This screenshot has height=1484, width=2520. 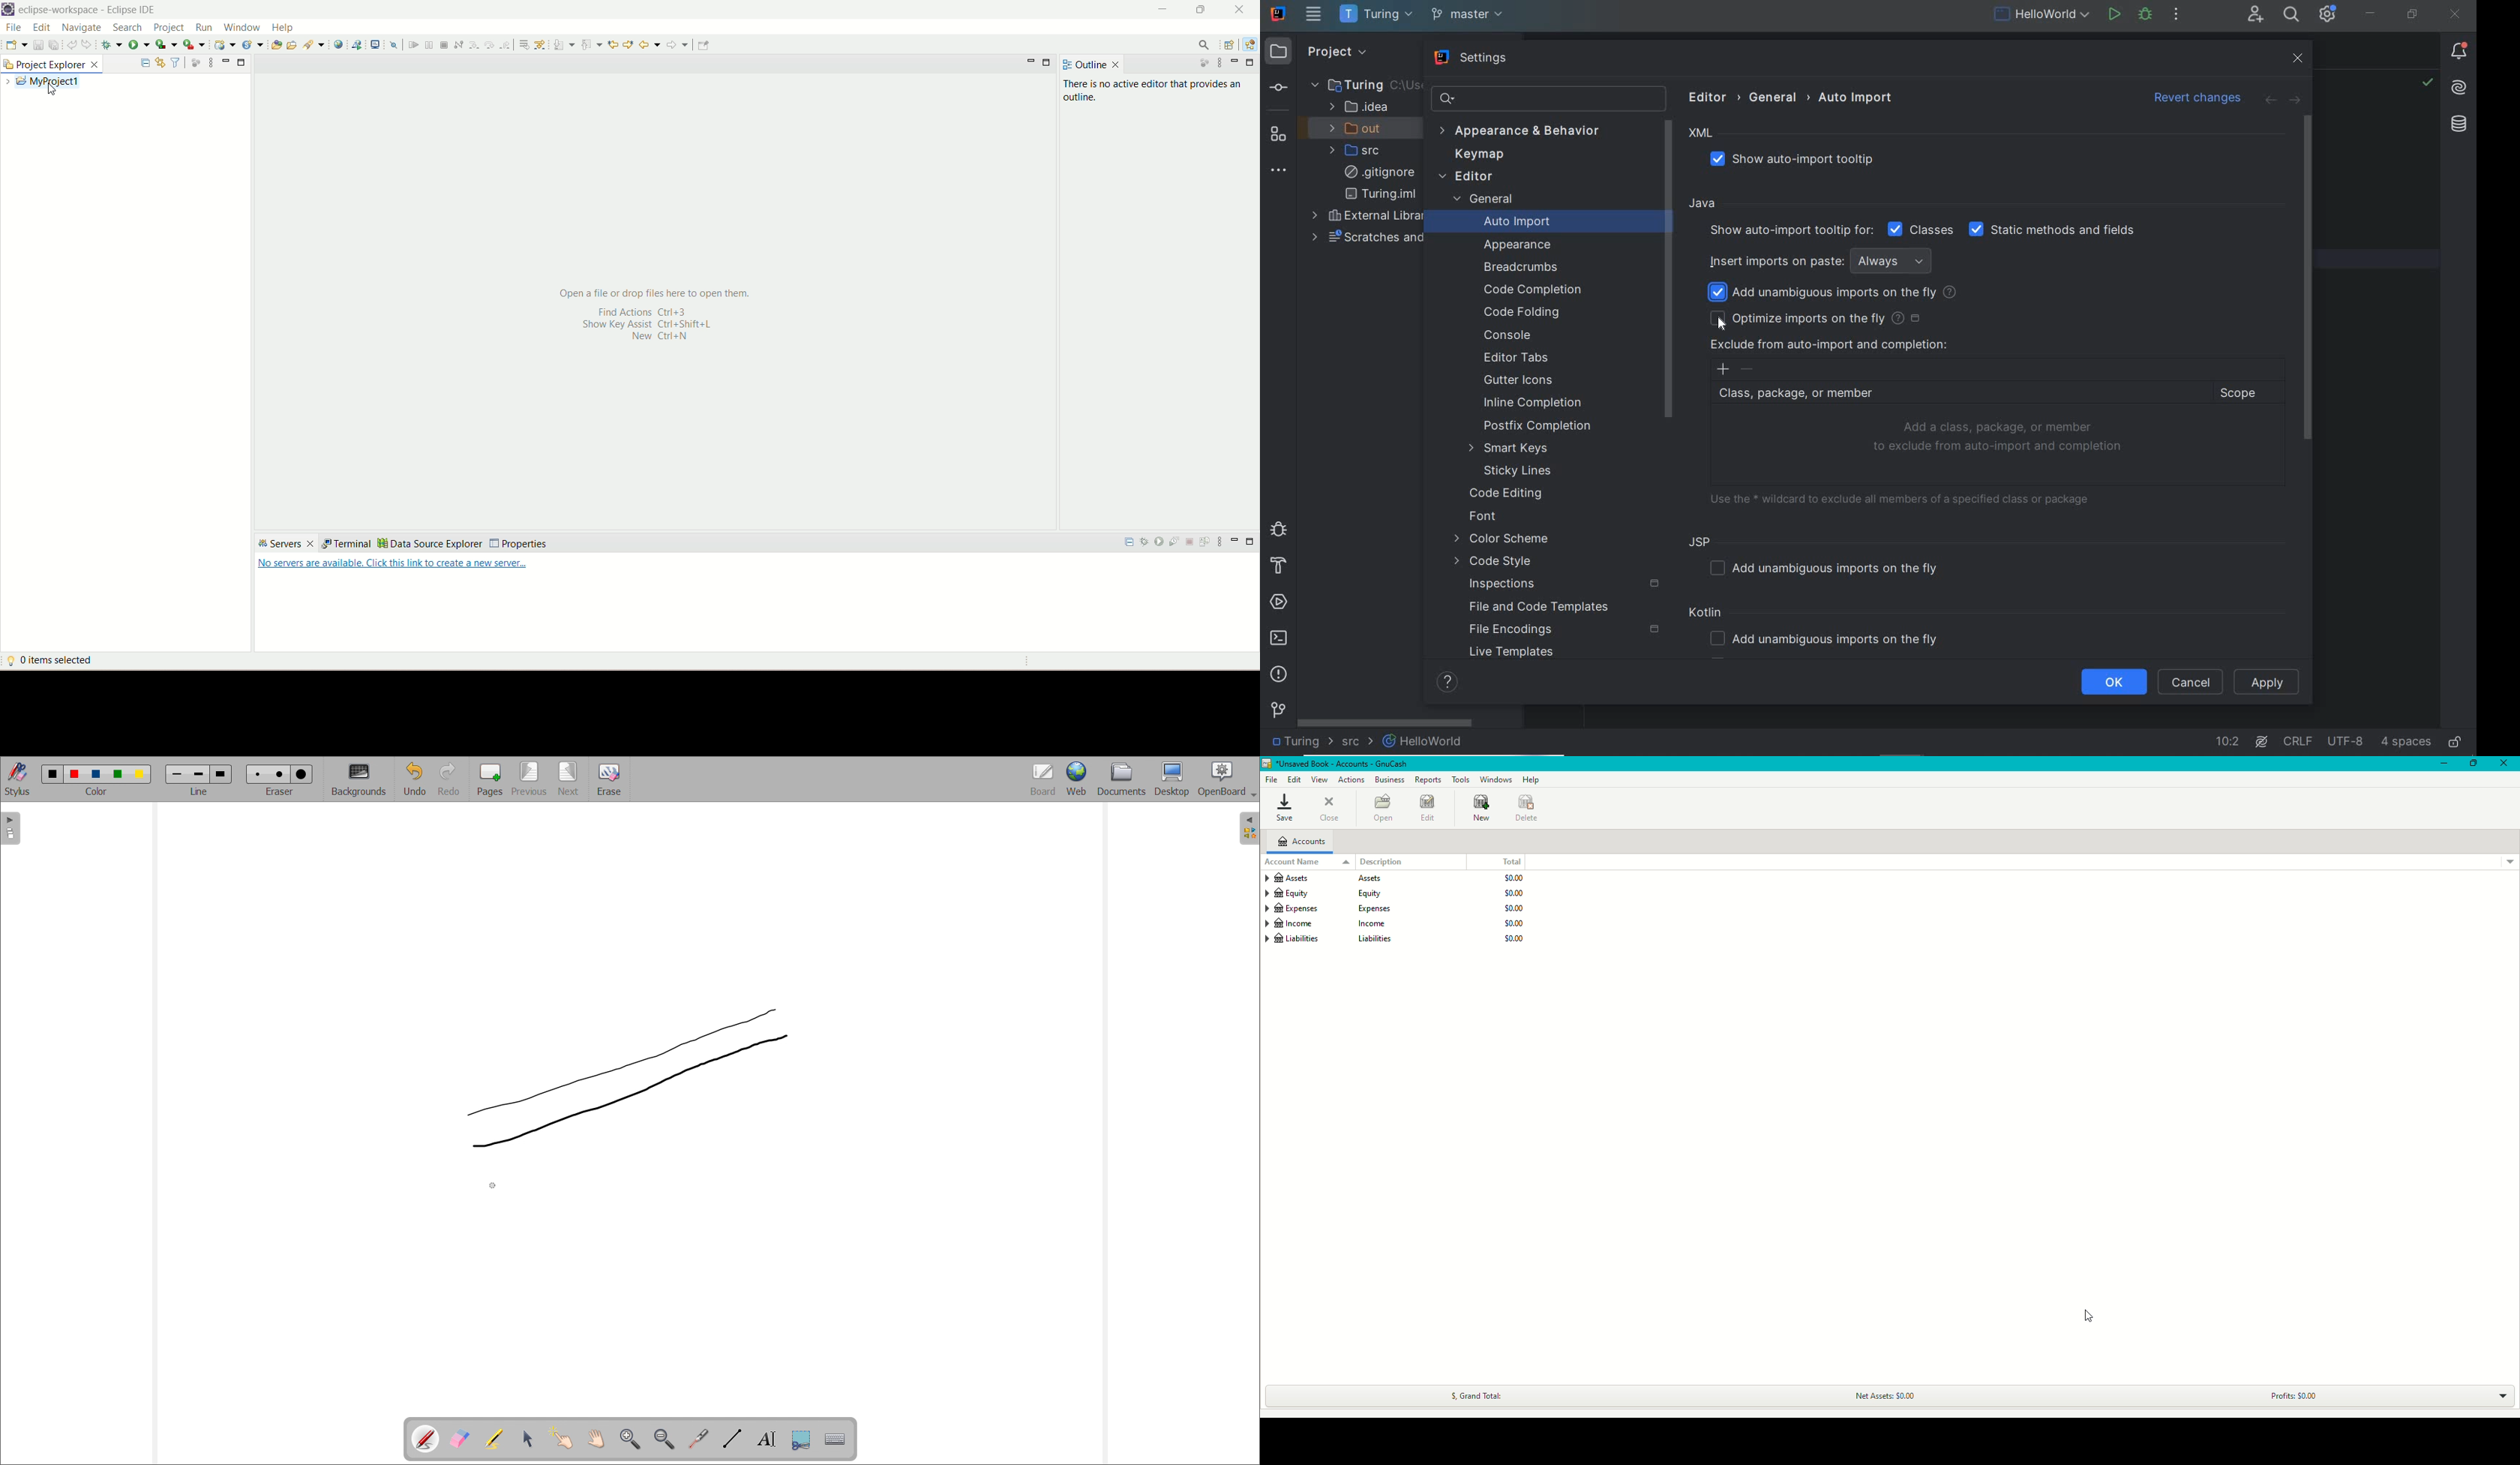 What do you see at coordinates (95, 792) in the screenshot?
I see `select color` at bounding box center [95, 792].